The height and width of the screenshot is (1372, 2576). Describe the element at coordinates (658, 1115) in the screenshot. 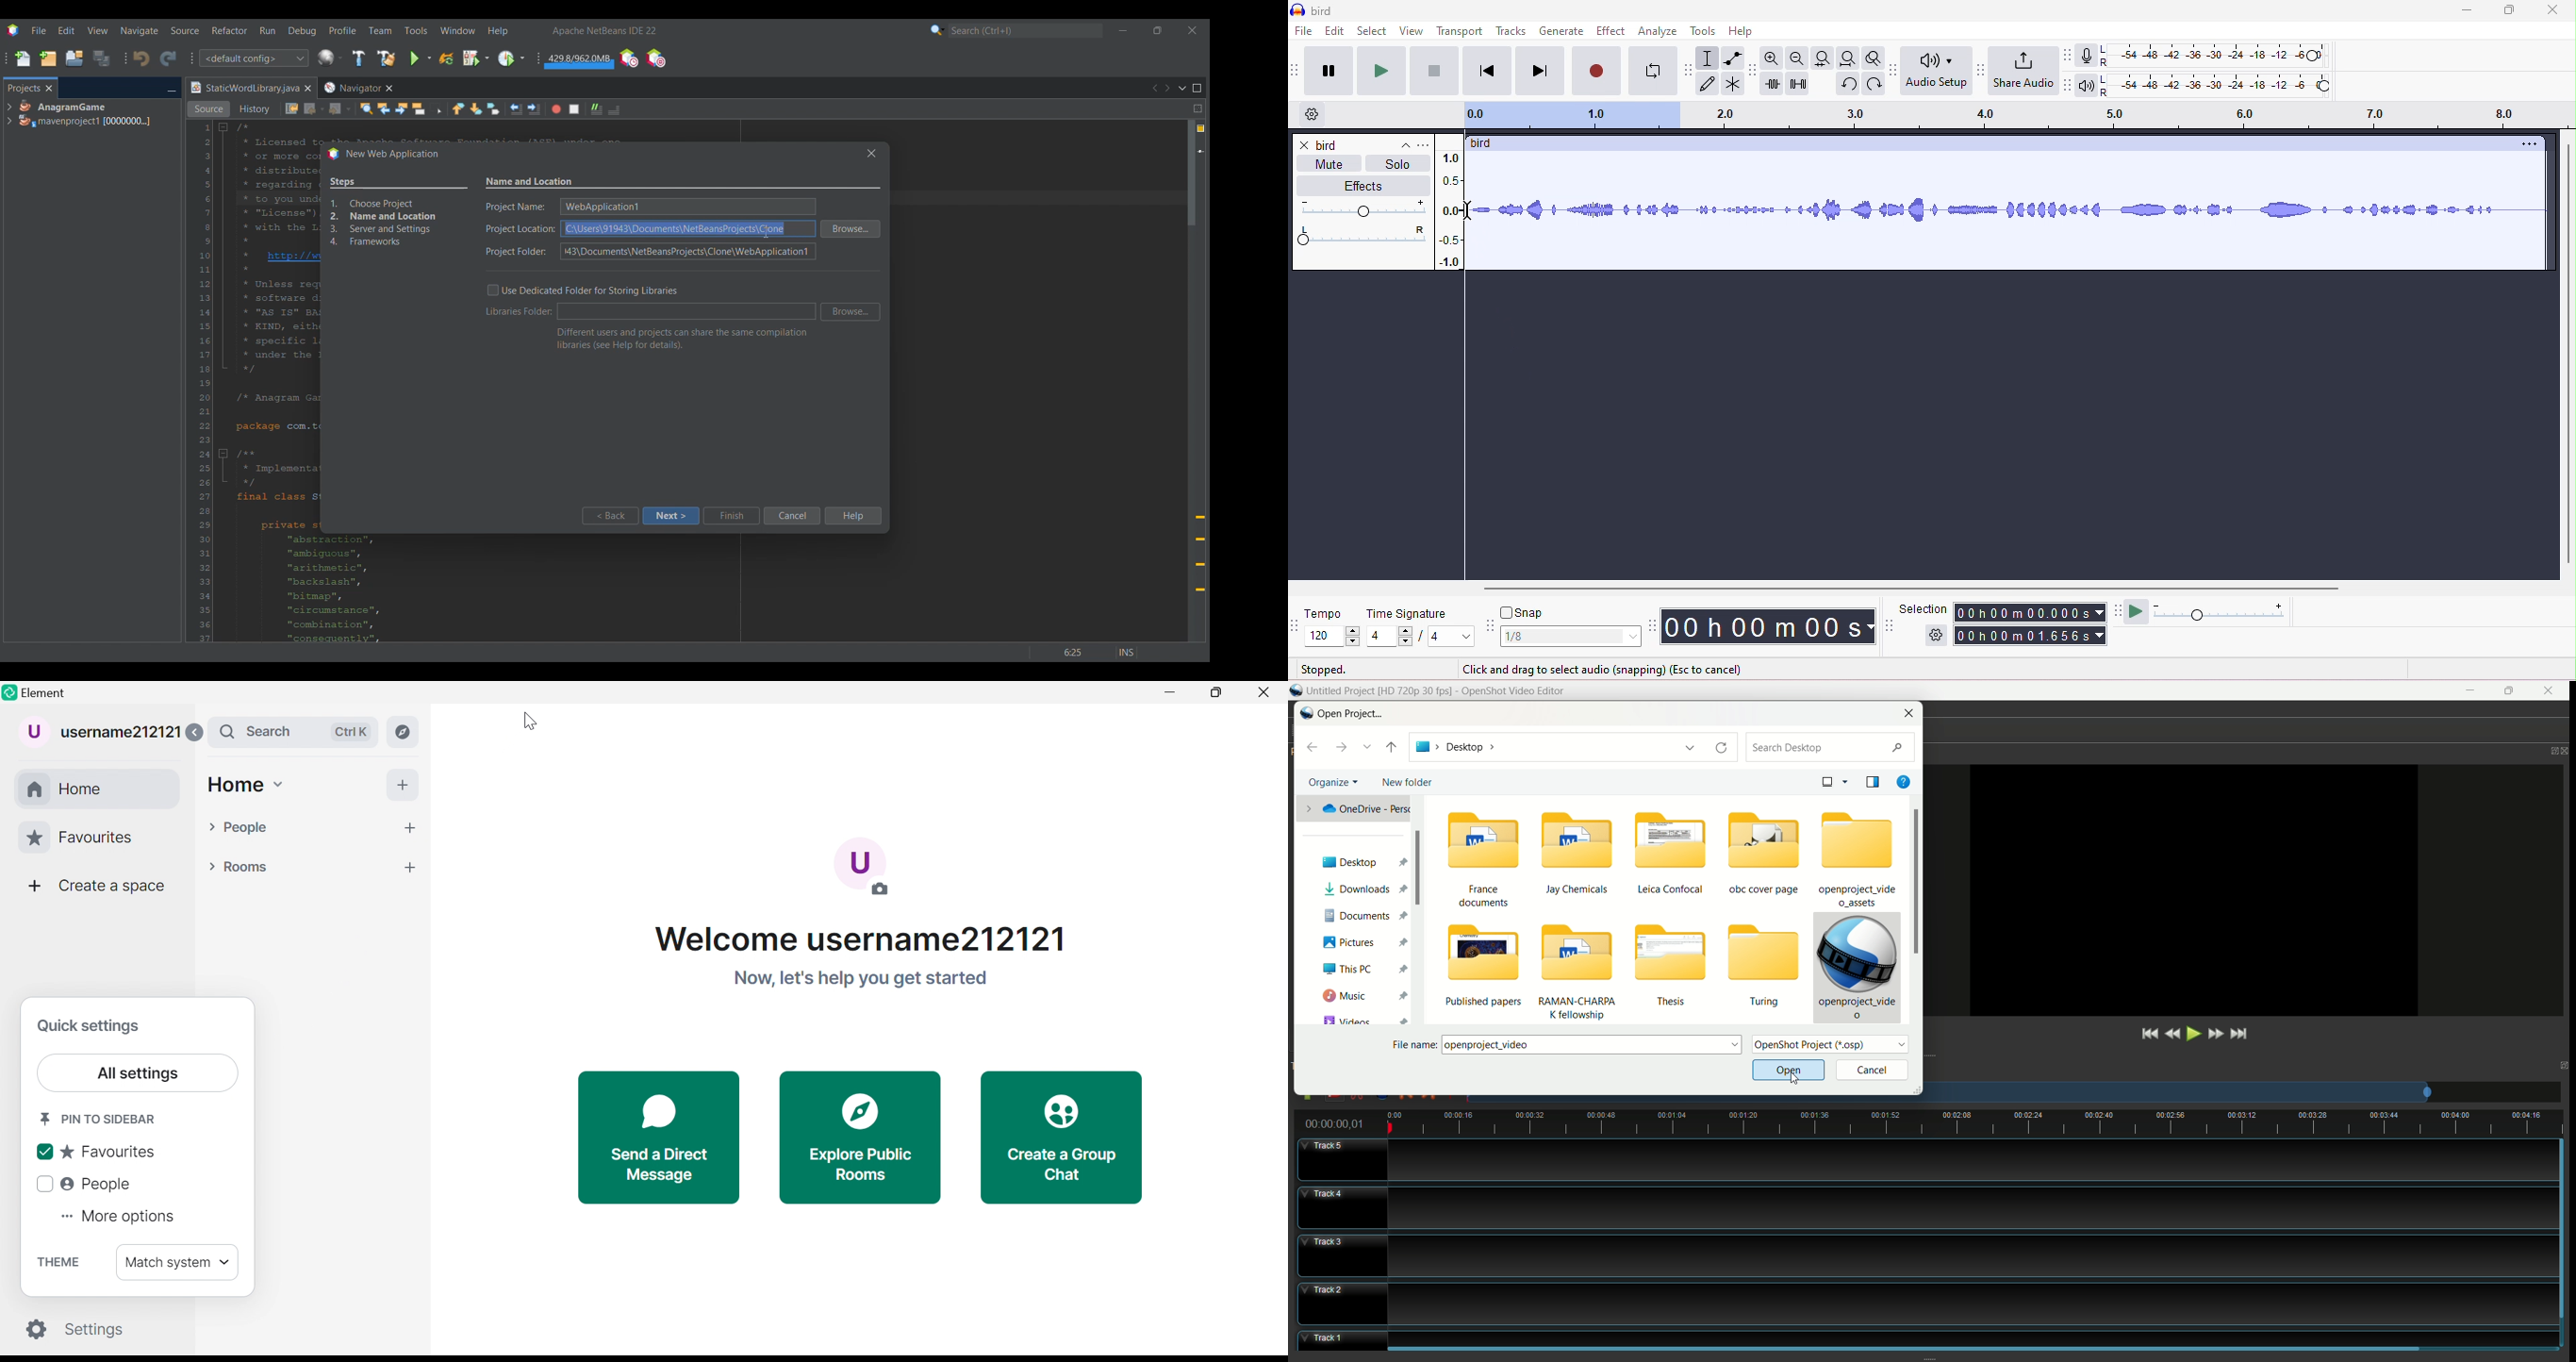

I see `Icon` at that location.